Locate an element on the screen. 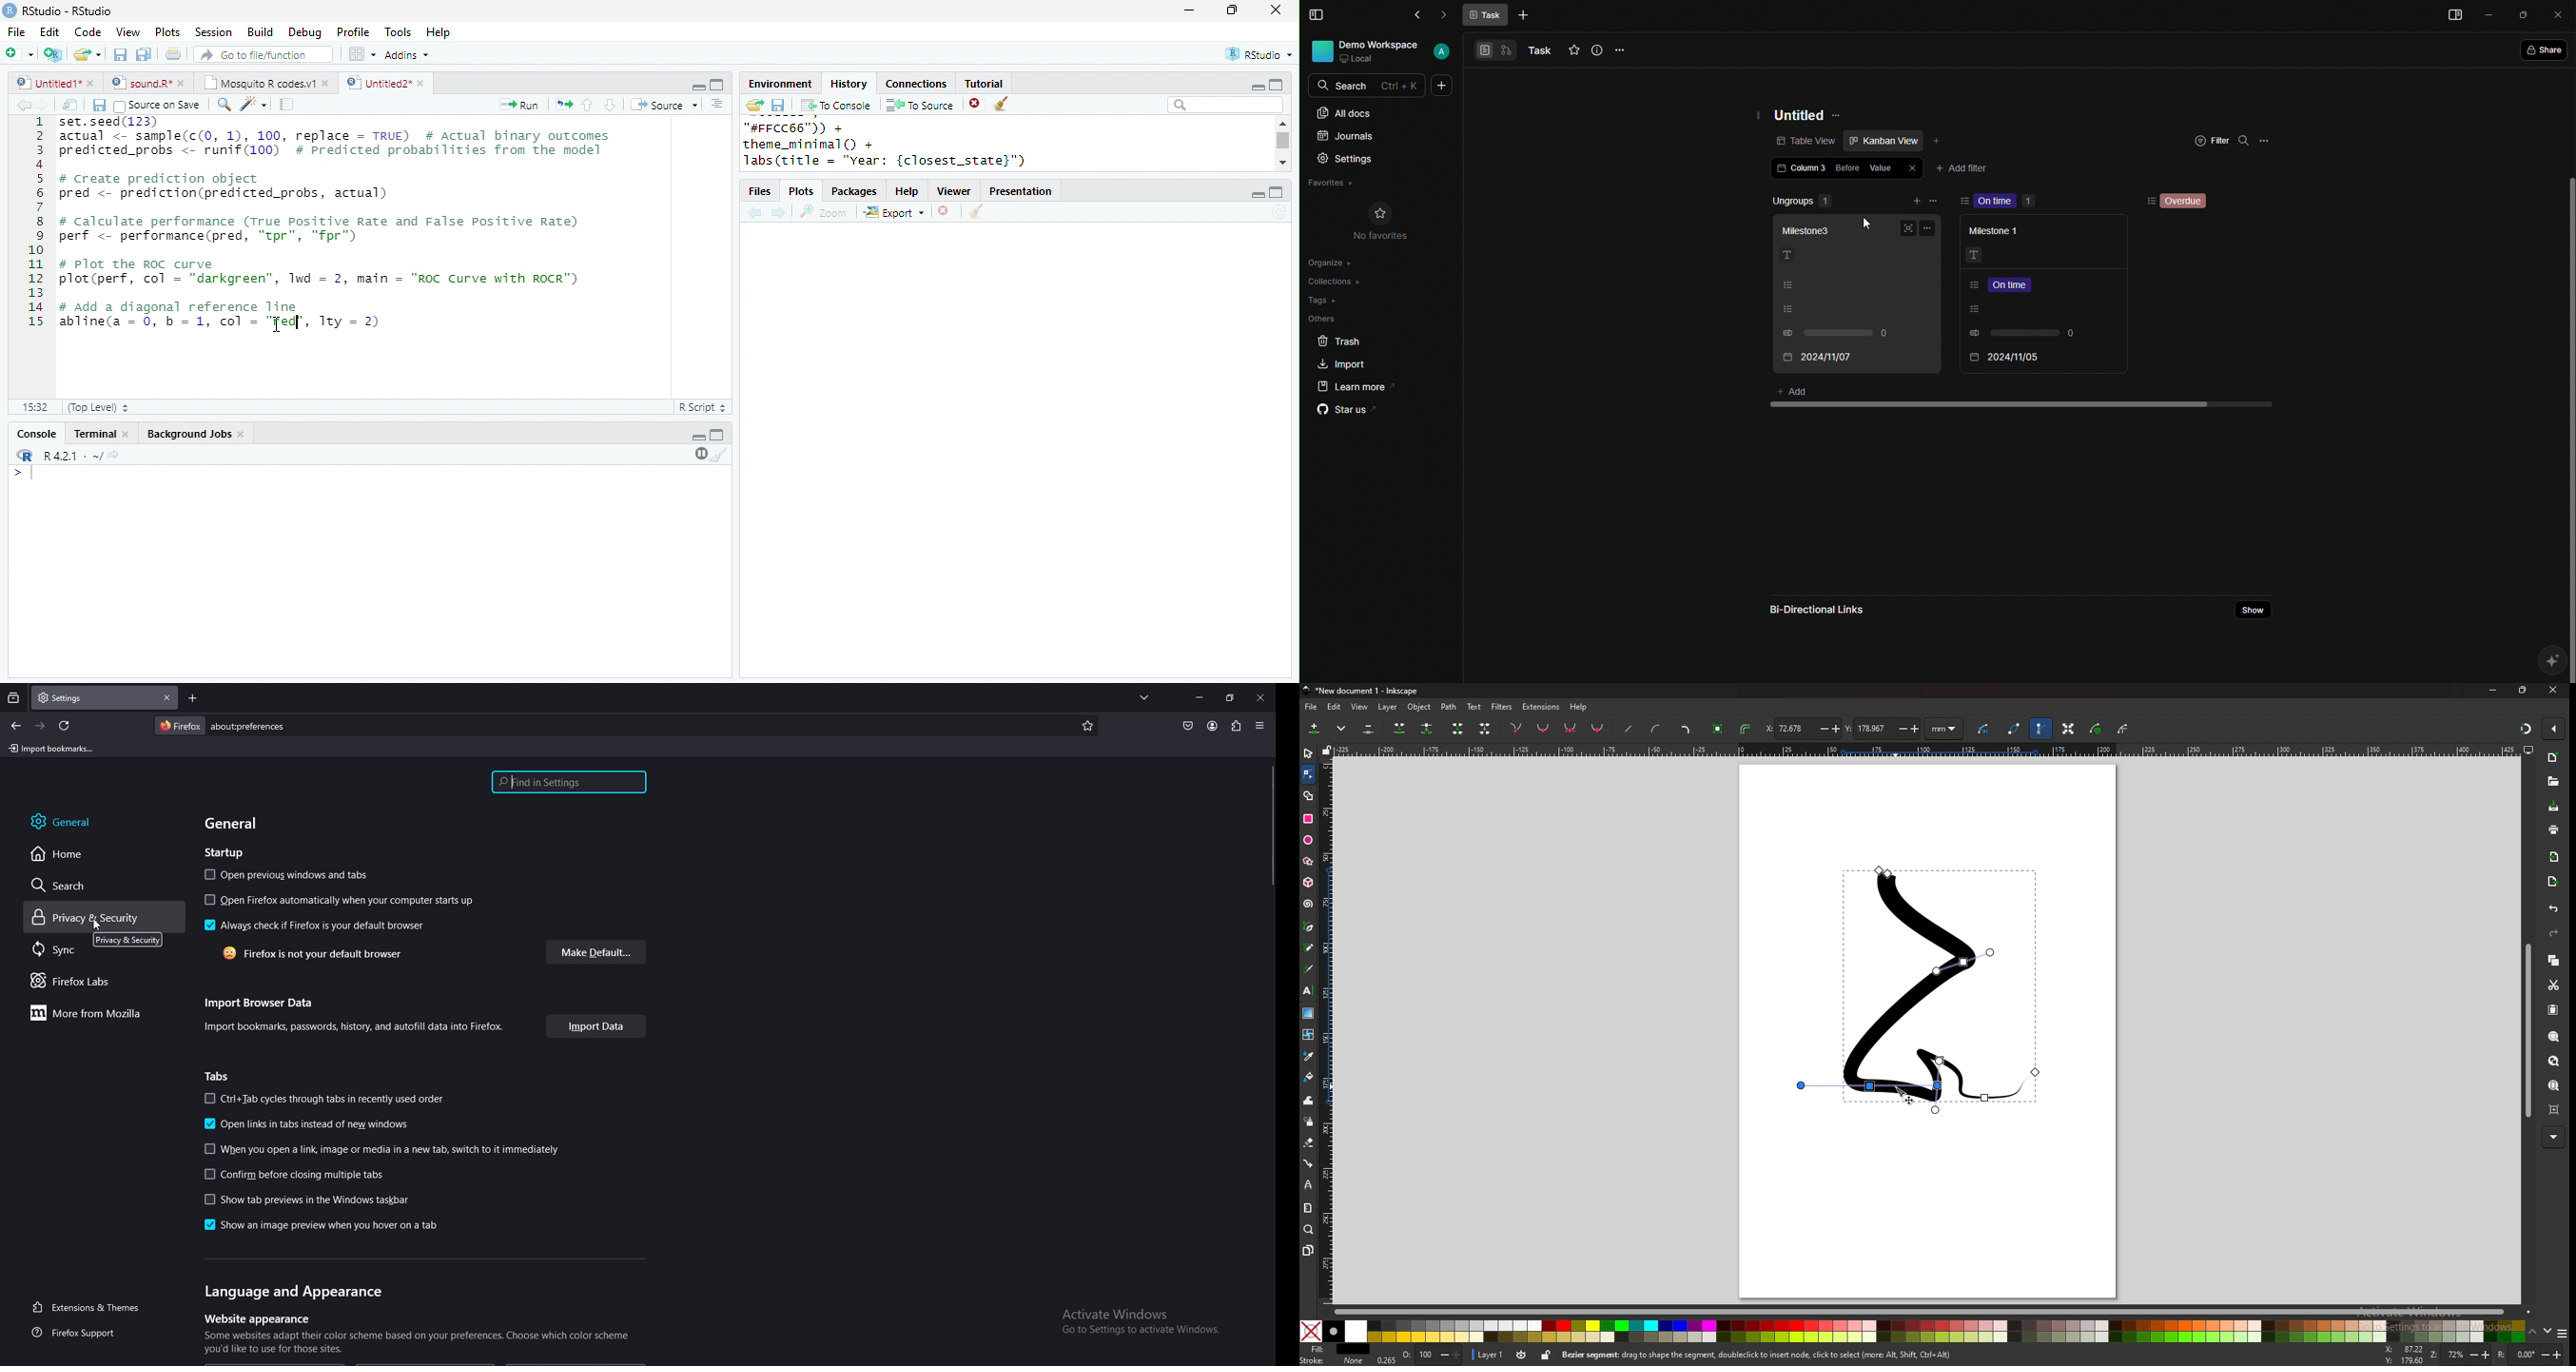 The height and width of the screenshot is (1372, 2576). general is located at coordinates (76, 821).